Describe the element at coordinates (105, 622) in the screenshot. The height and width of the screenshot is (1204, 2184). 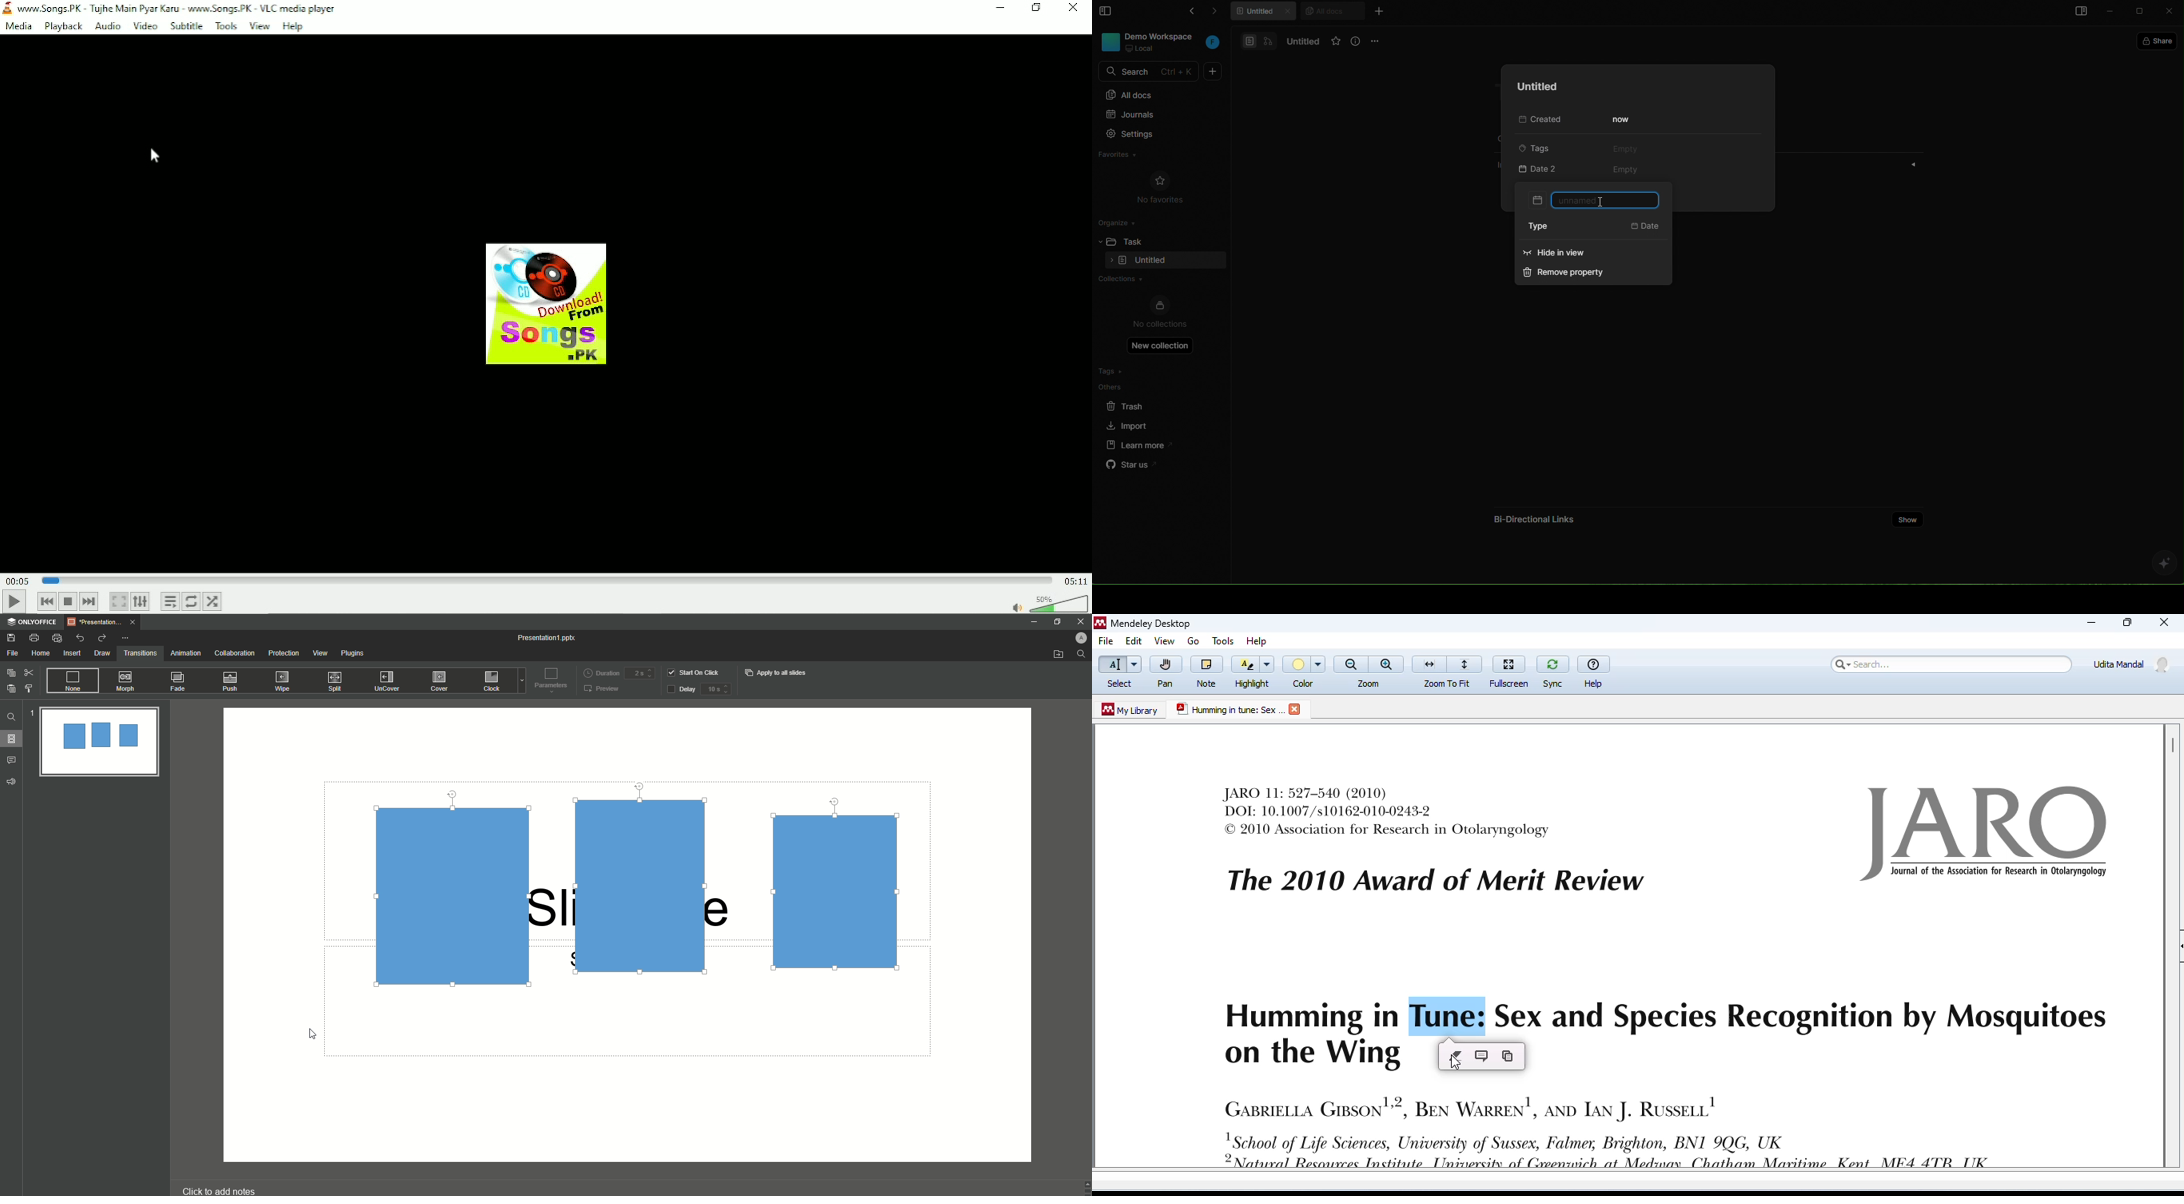
I see `Tab 1` at that location.